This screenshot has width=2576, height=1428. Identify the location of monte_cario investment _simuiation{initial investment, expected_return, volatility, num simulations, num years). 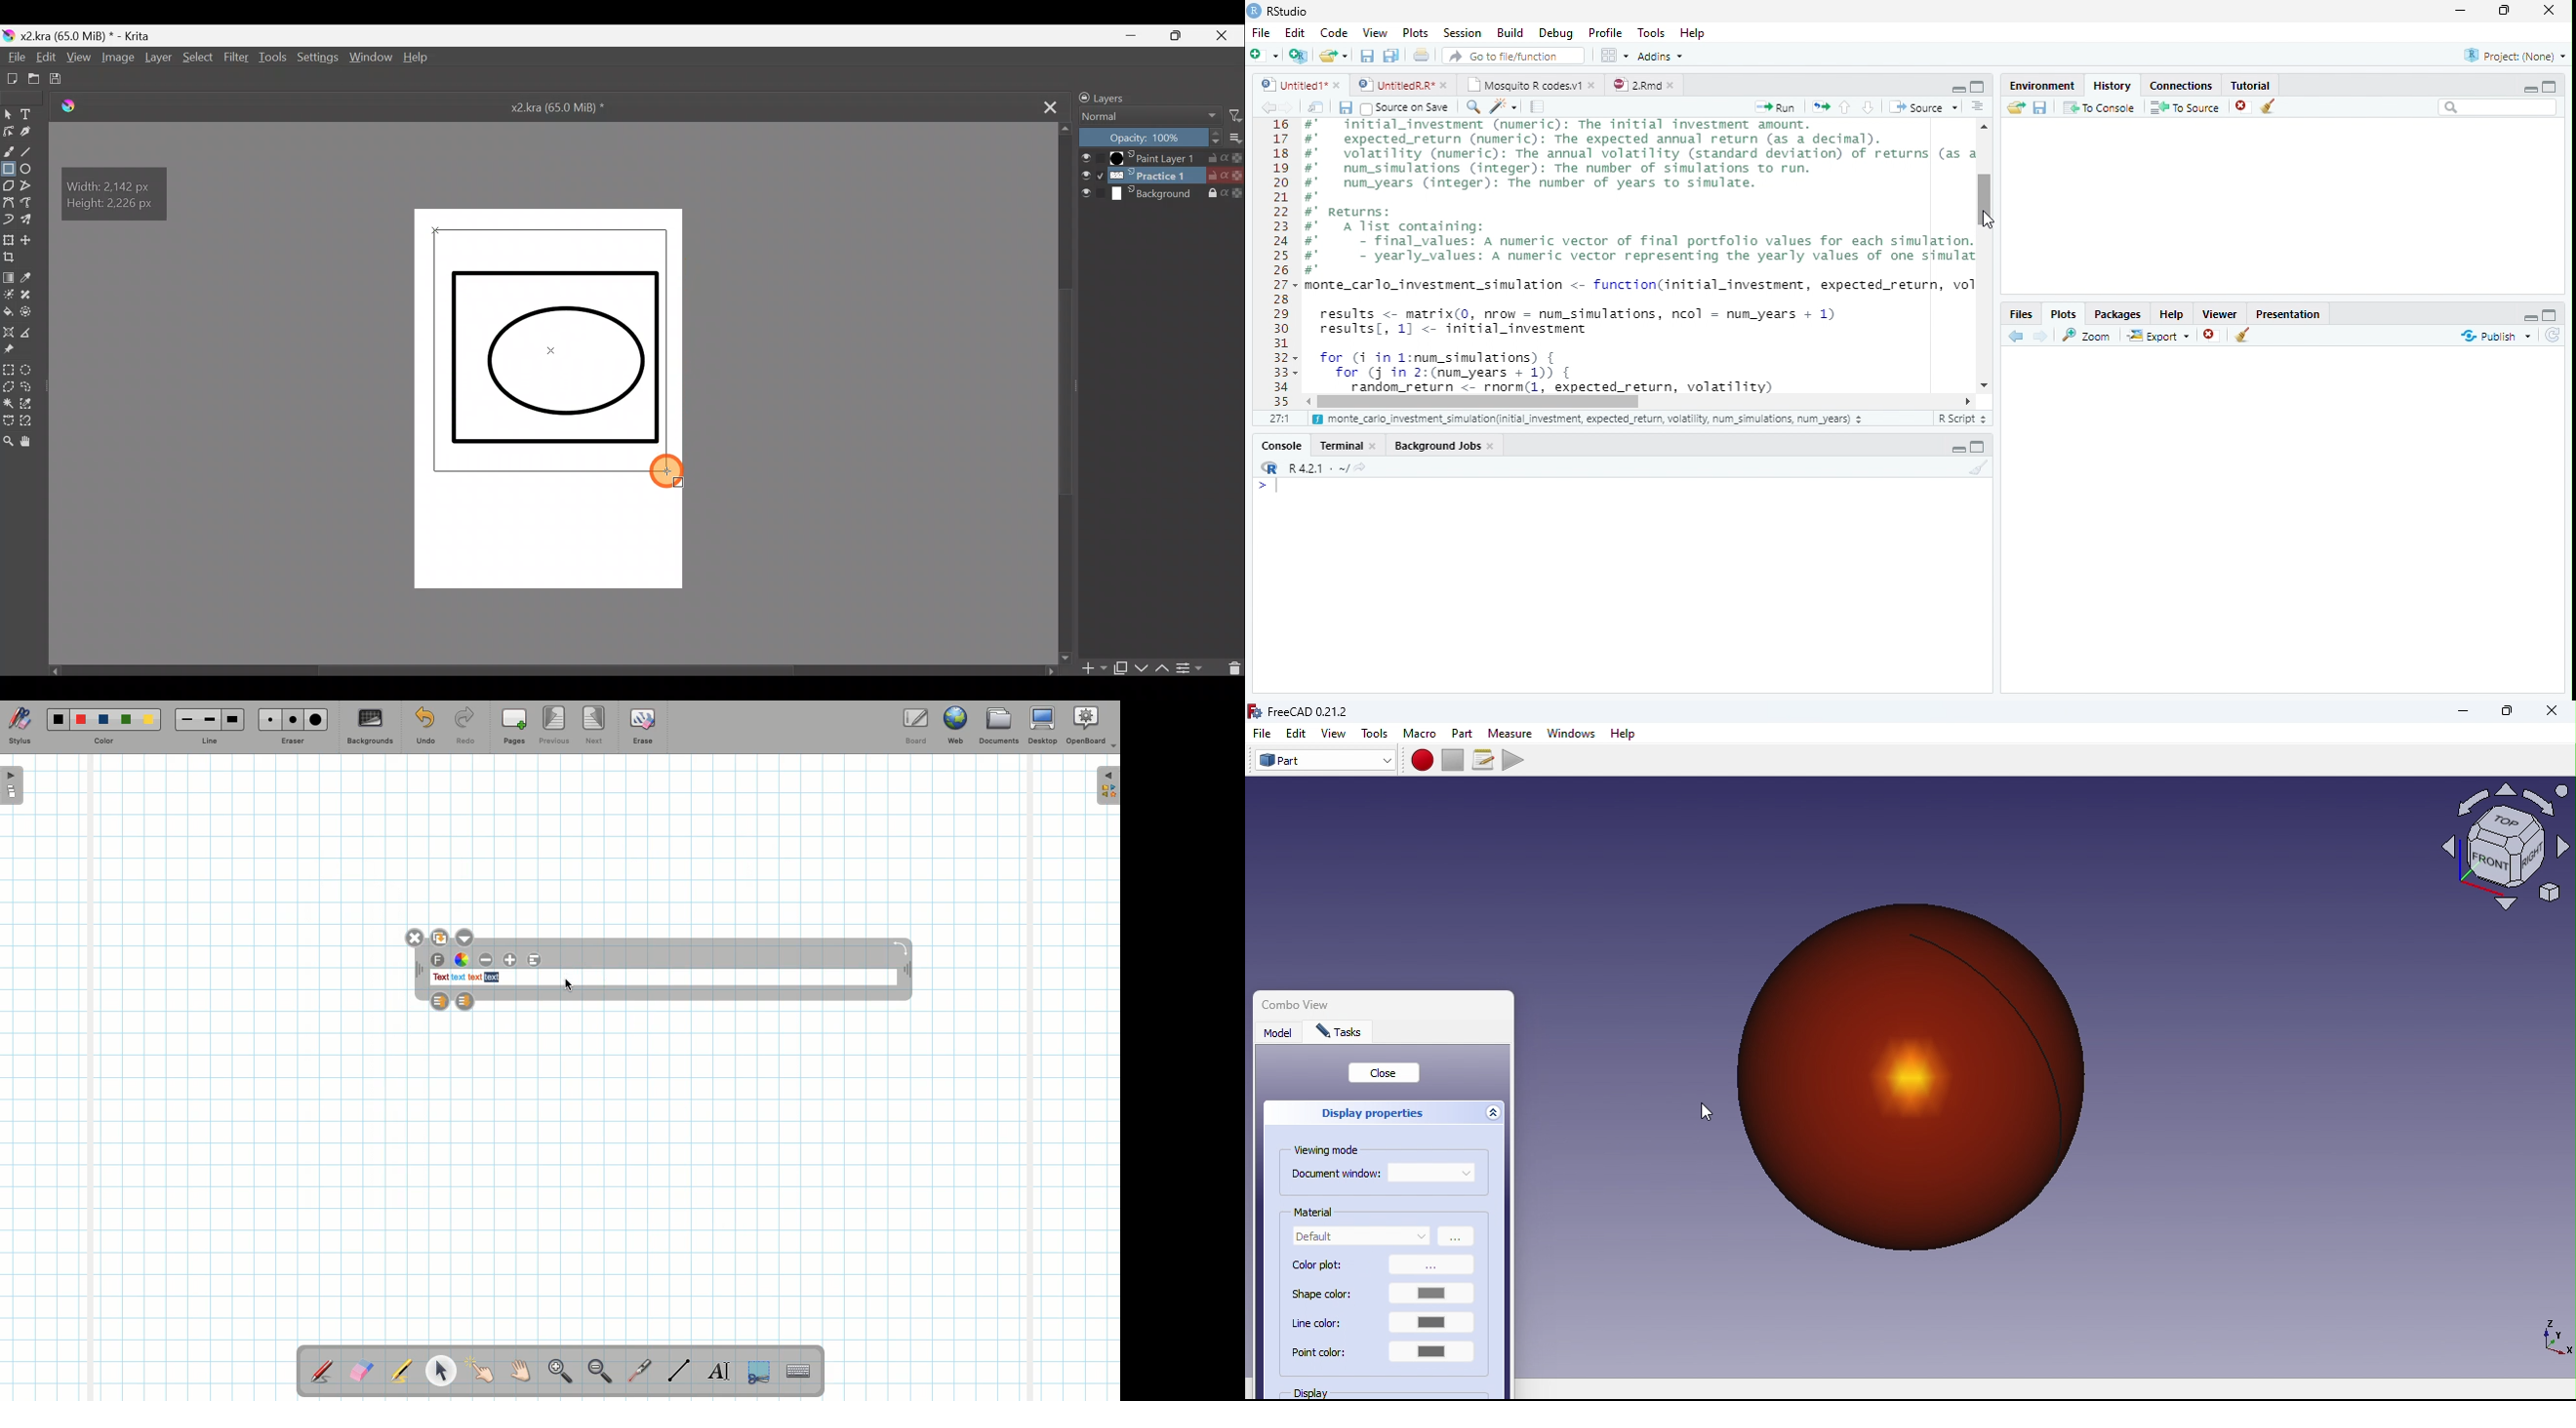
(1590, 420).